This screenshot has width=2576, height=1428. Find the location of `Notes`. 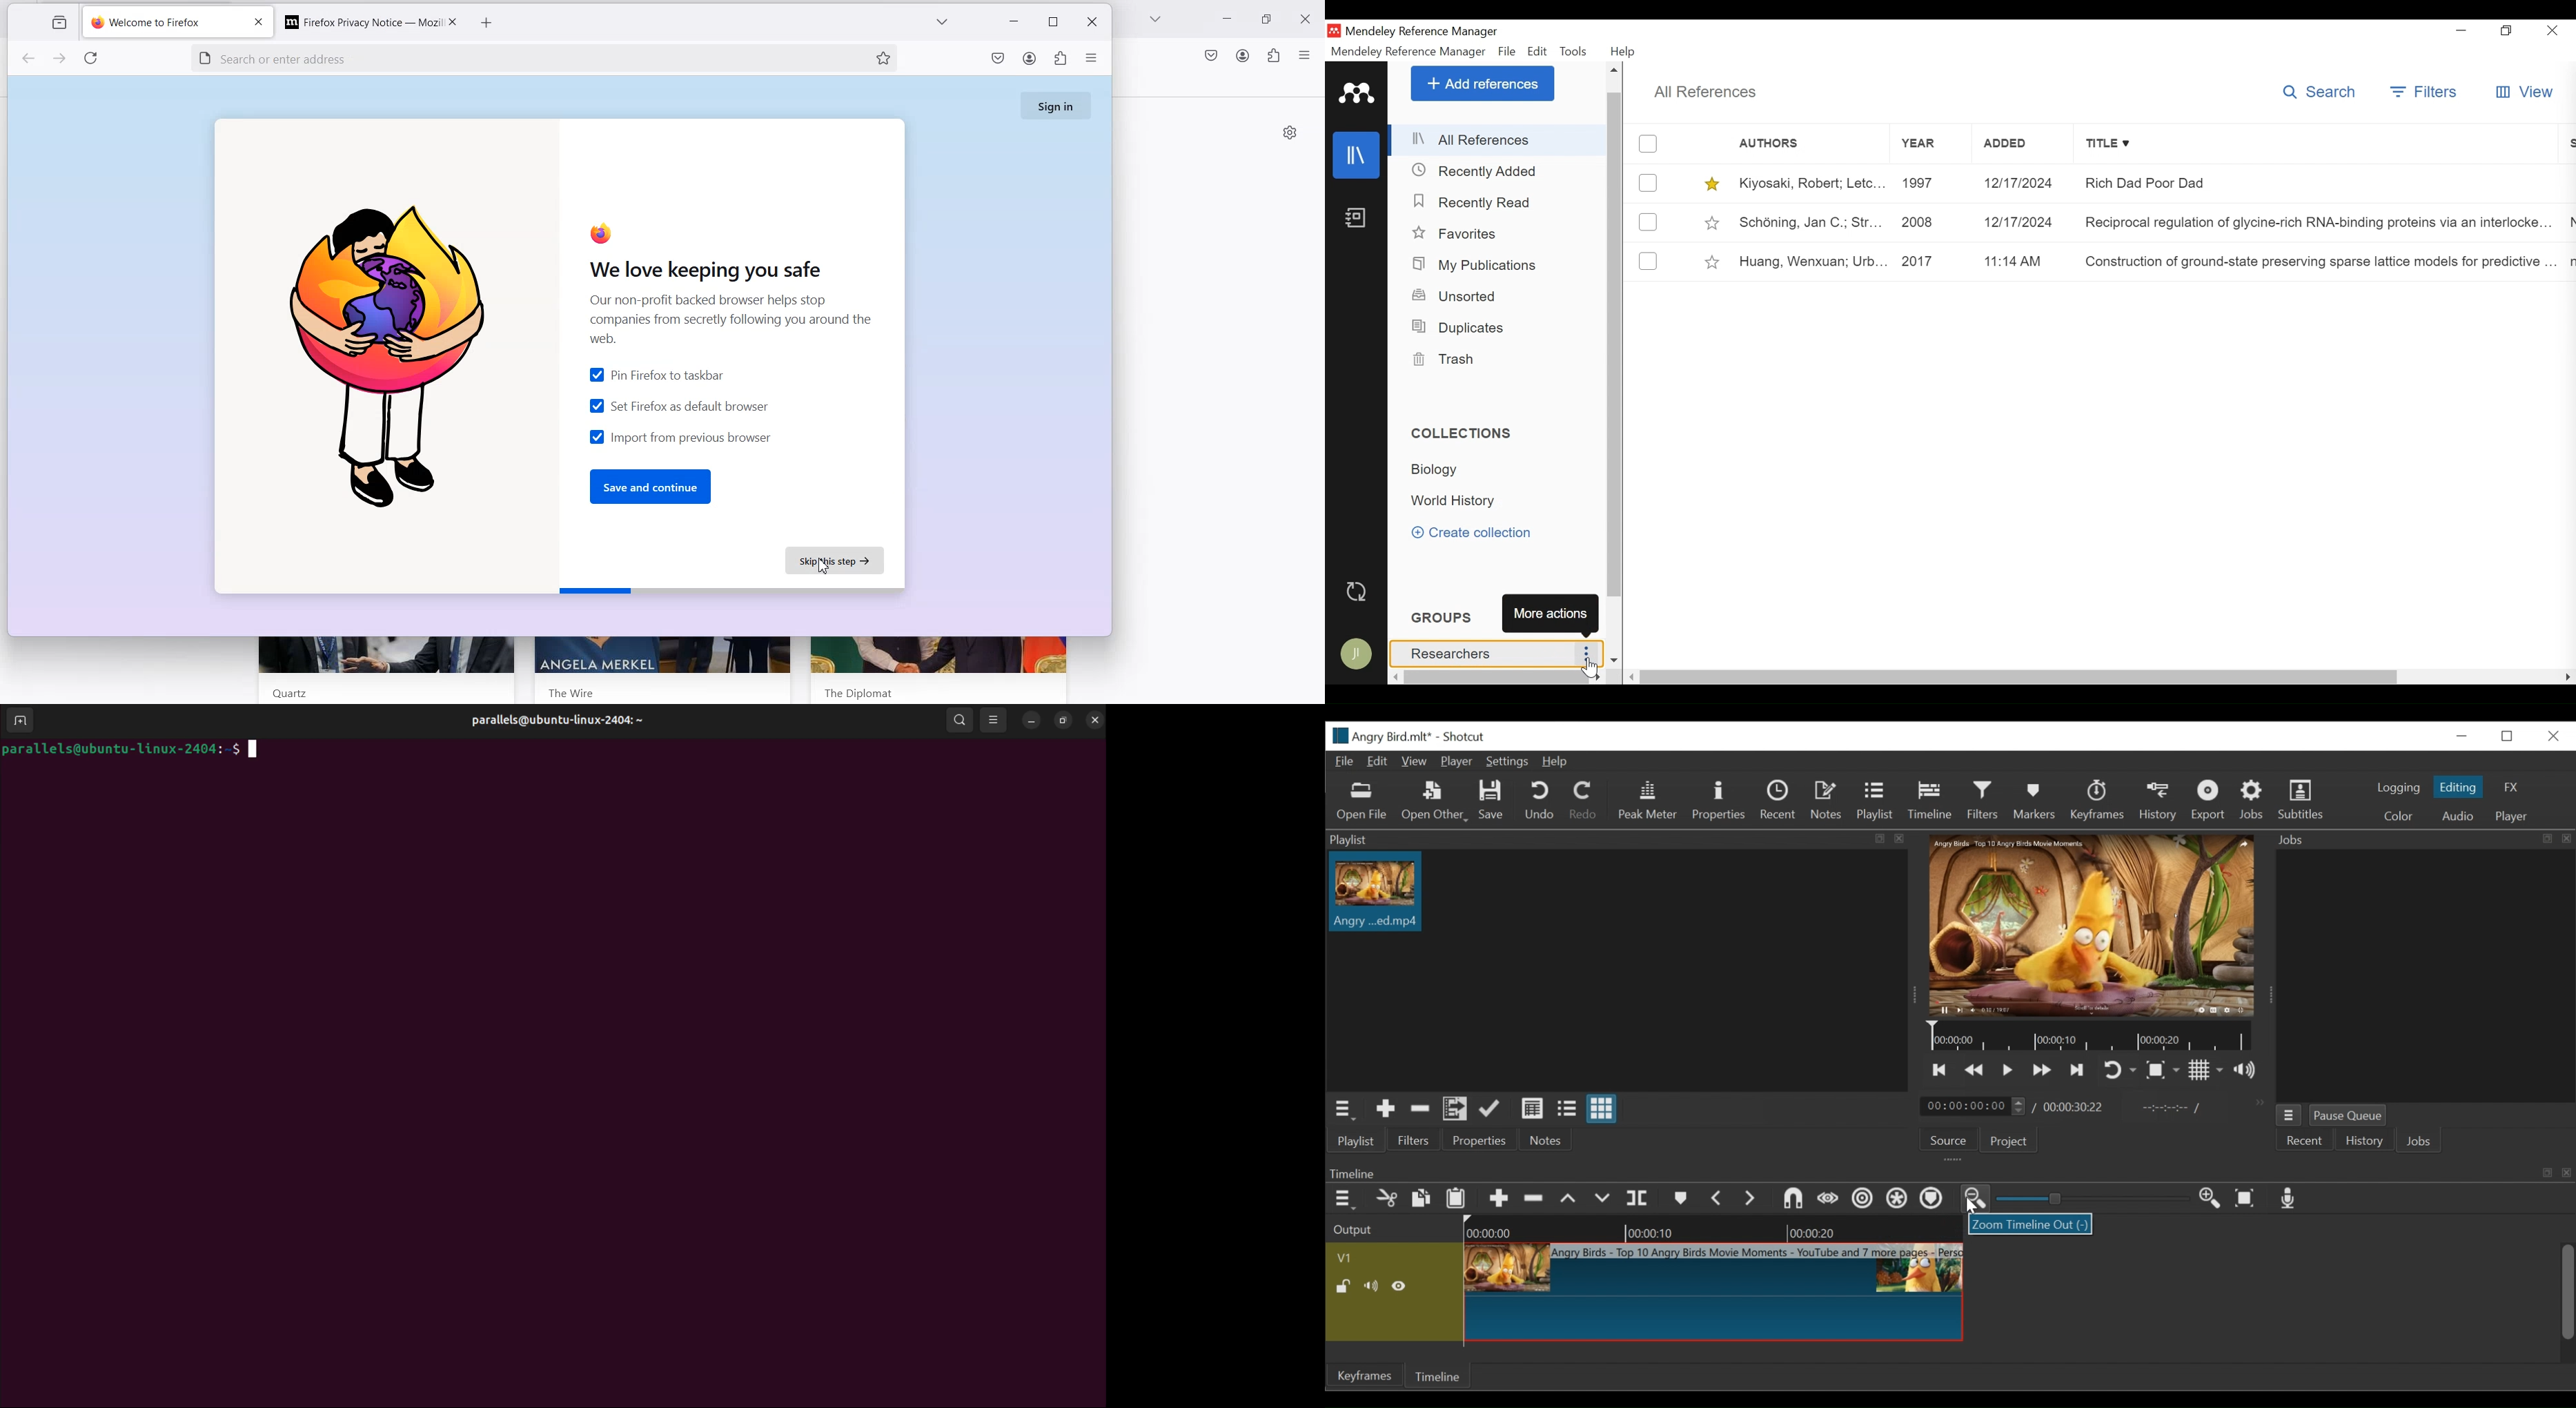

Notes is located at coordinates (1547, 1139).